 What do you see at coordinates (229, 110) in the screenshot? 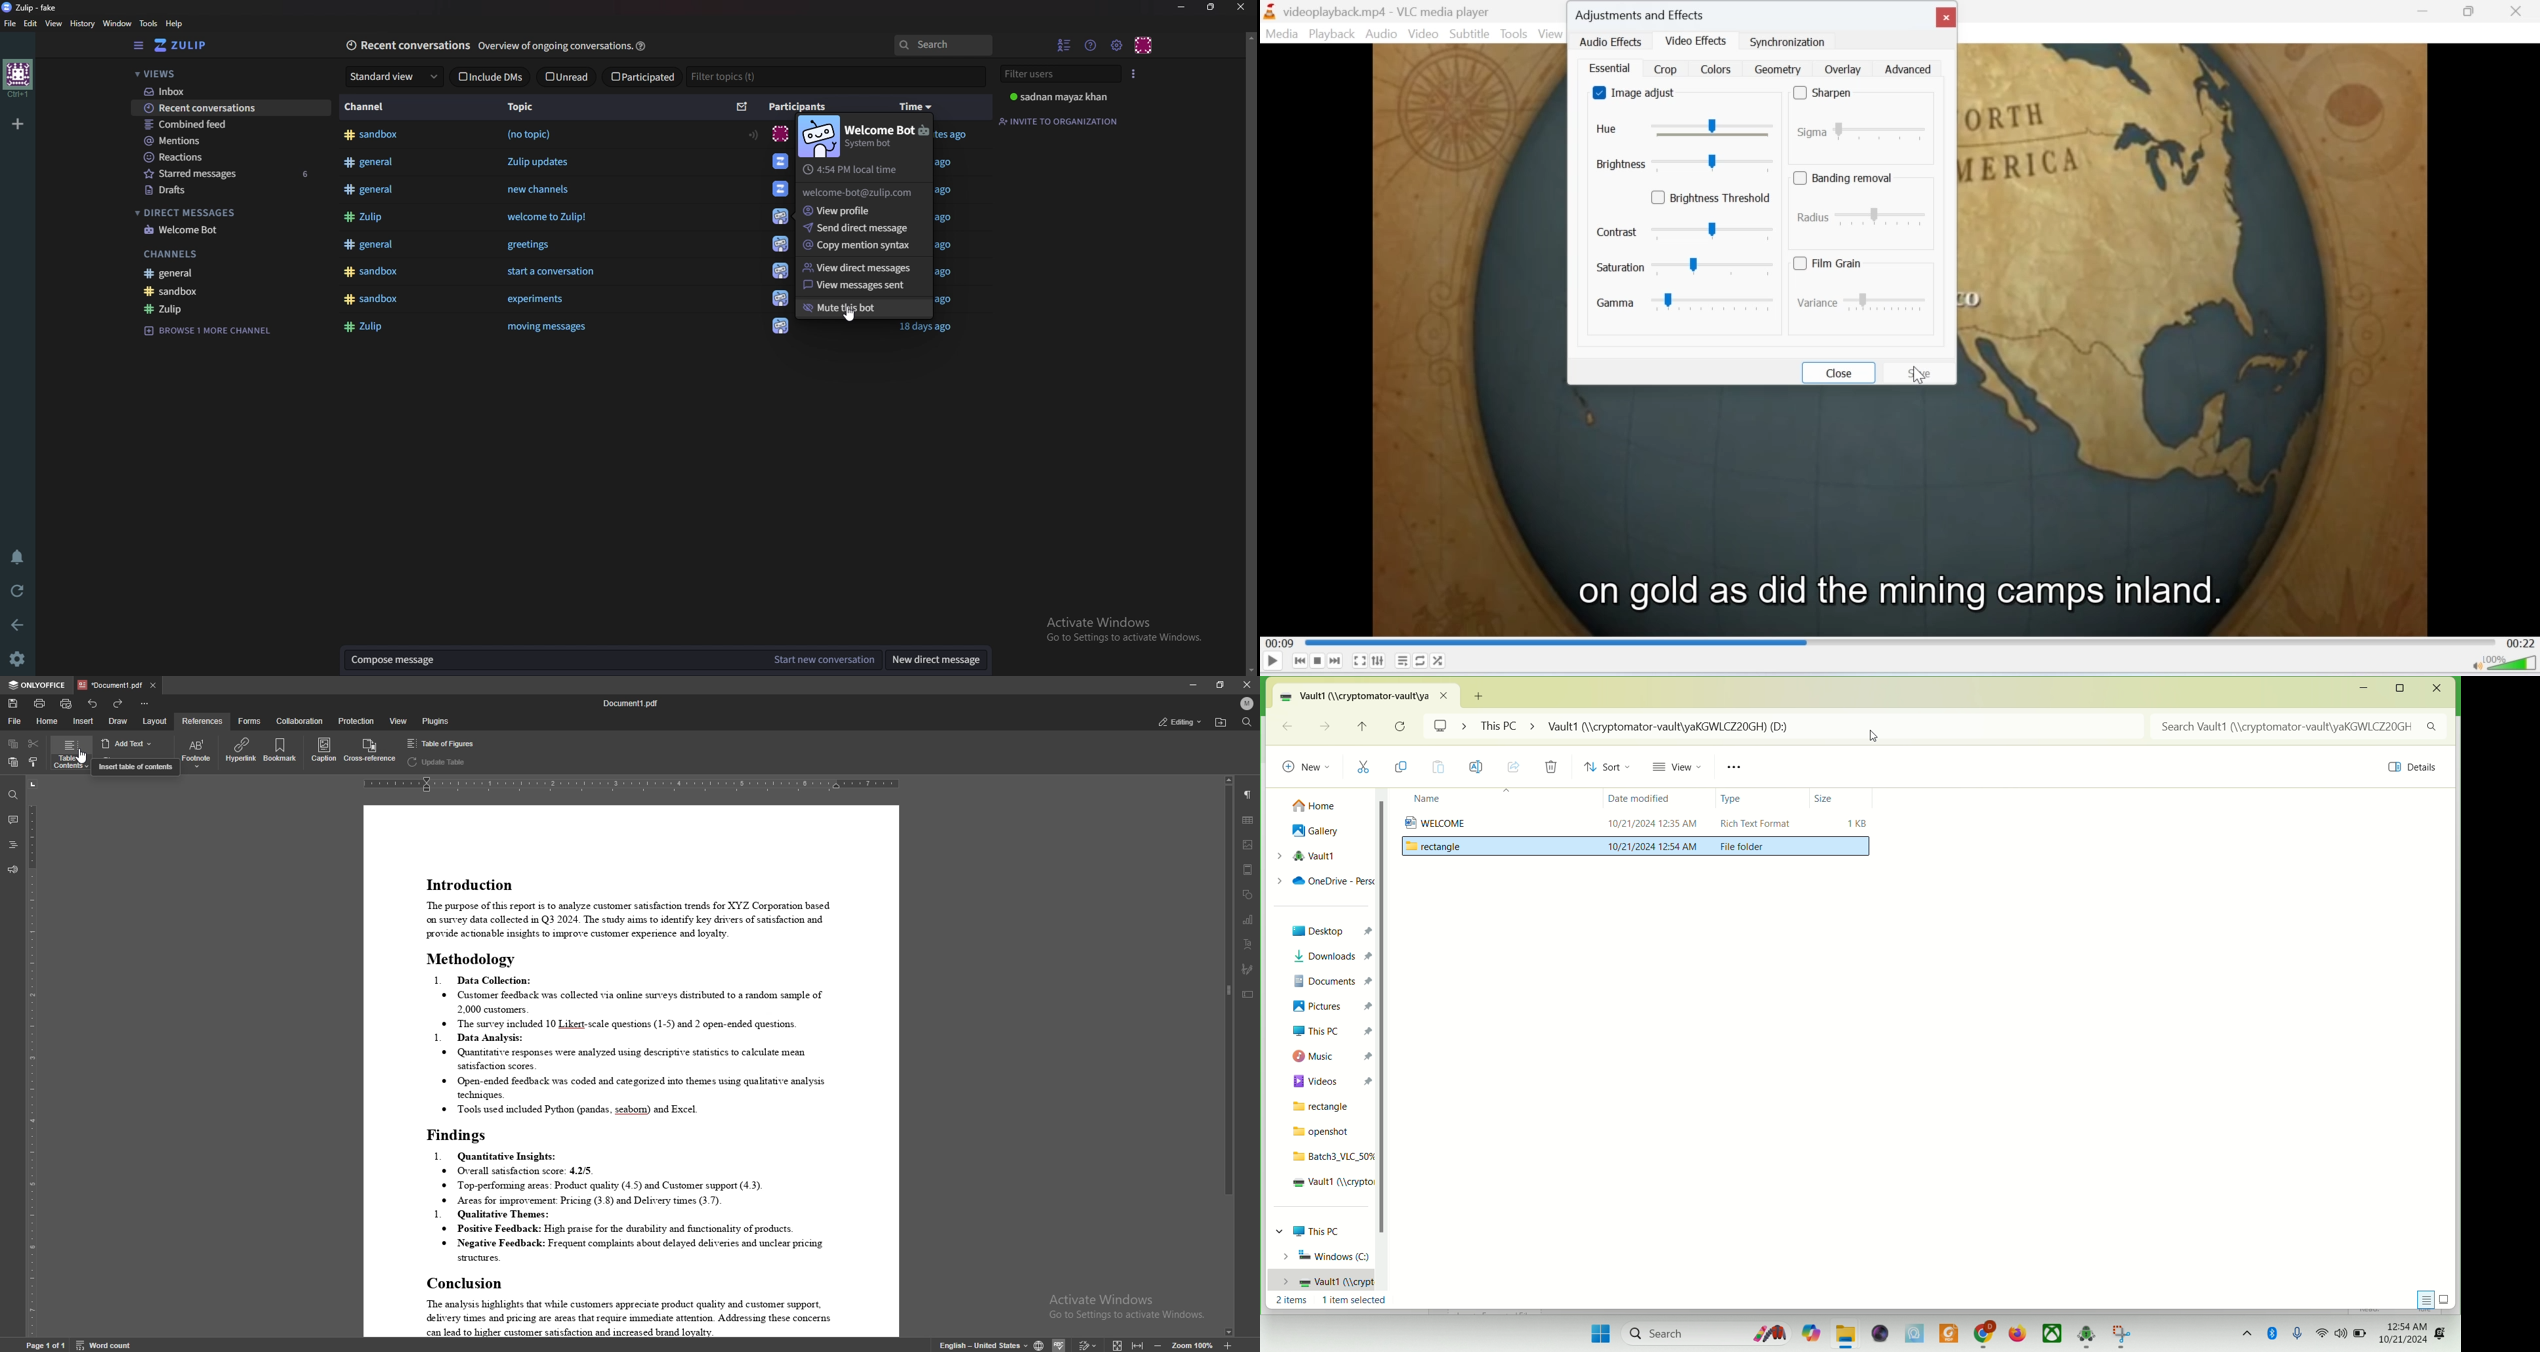
I see `Recent conversations` at bounding box center [229, 110].